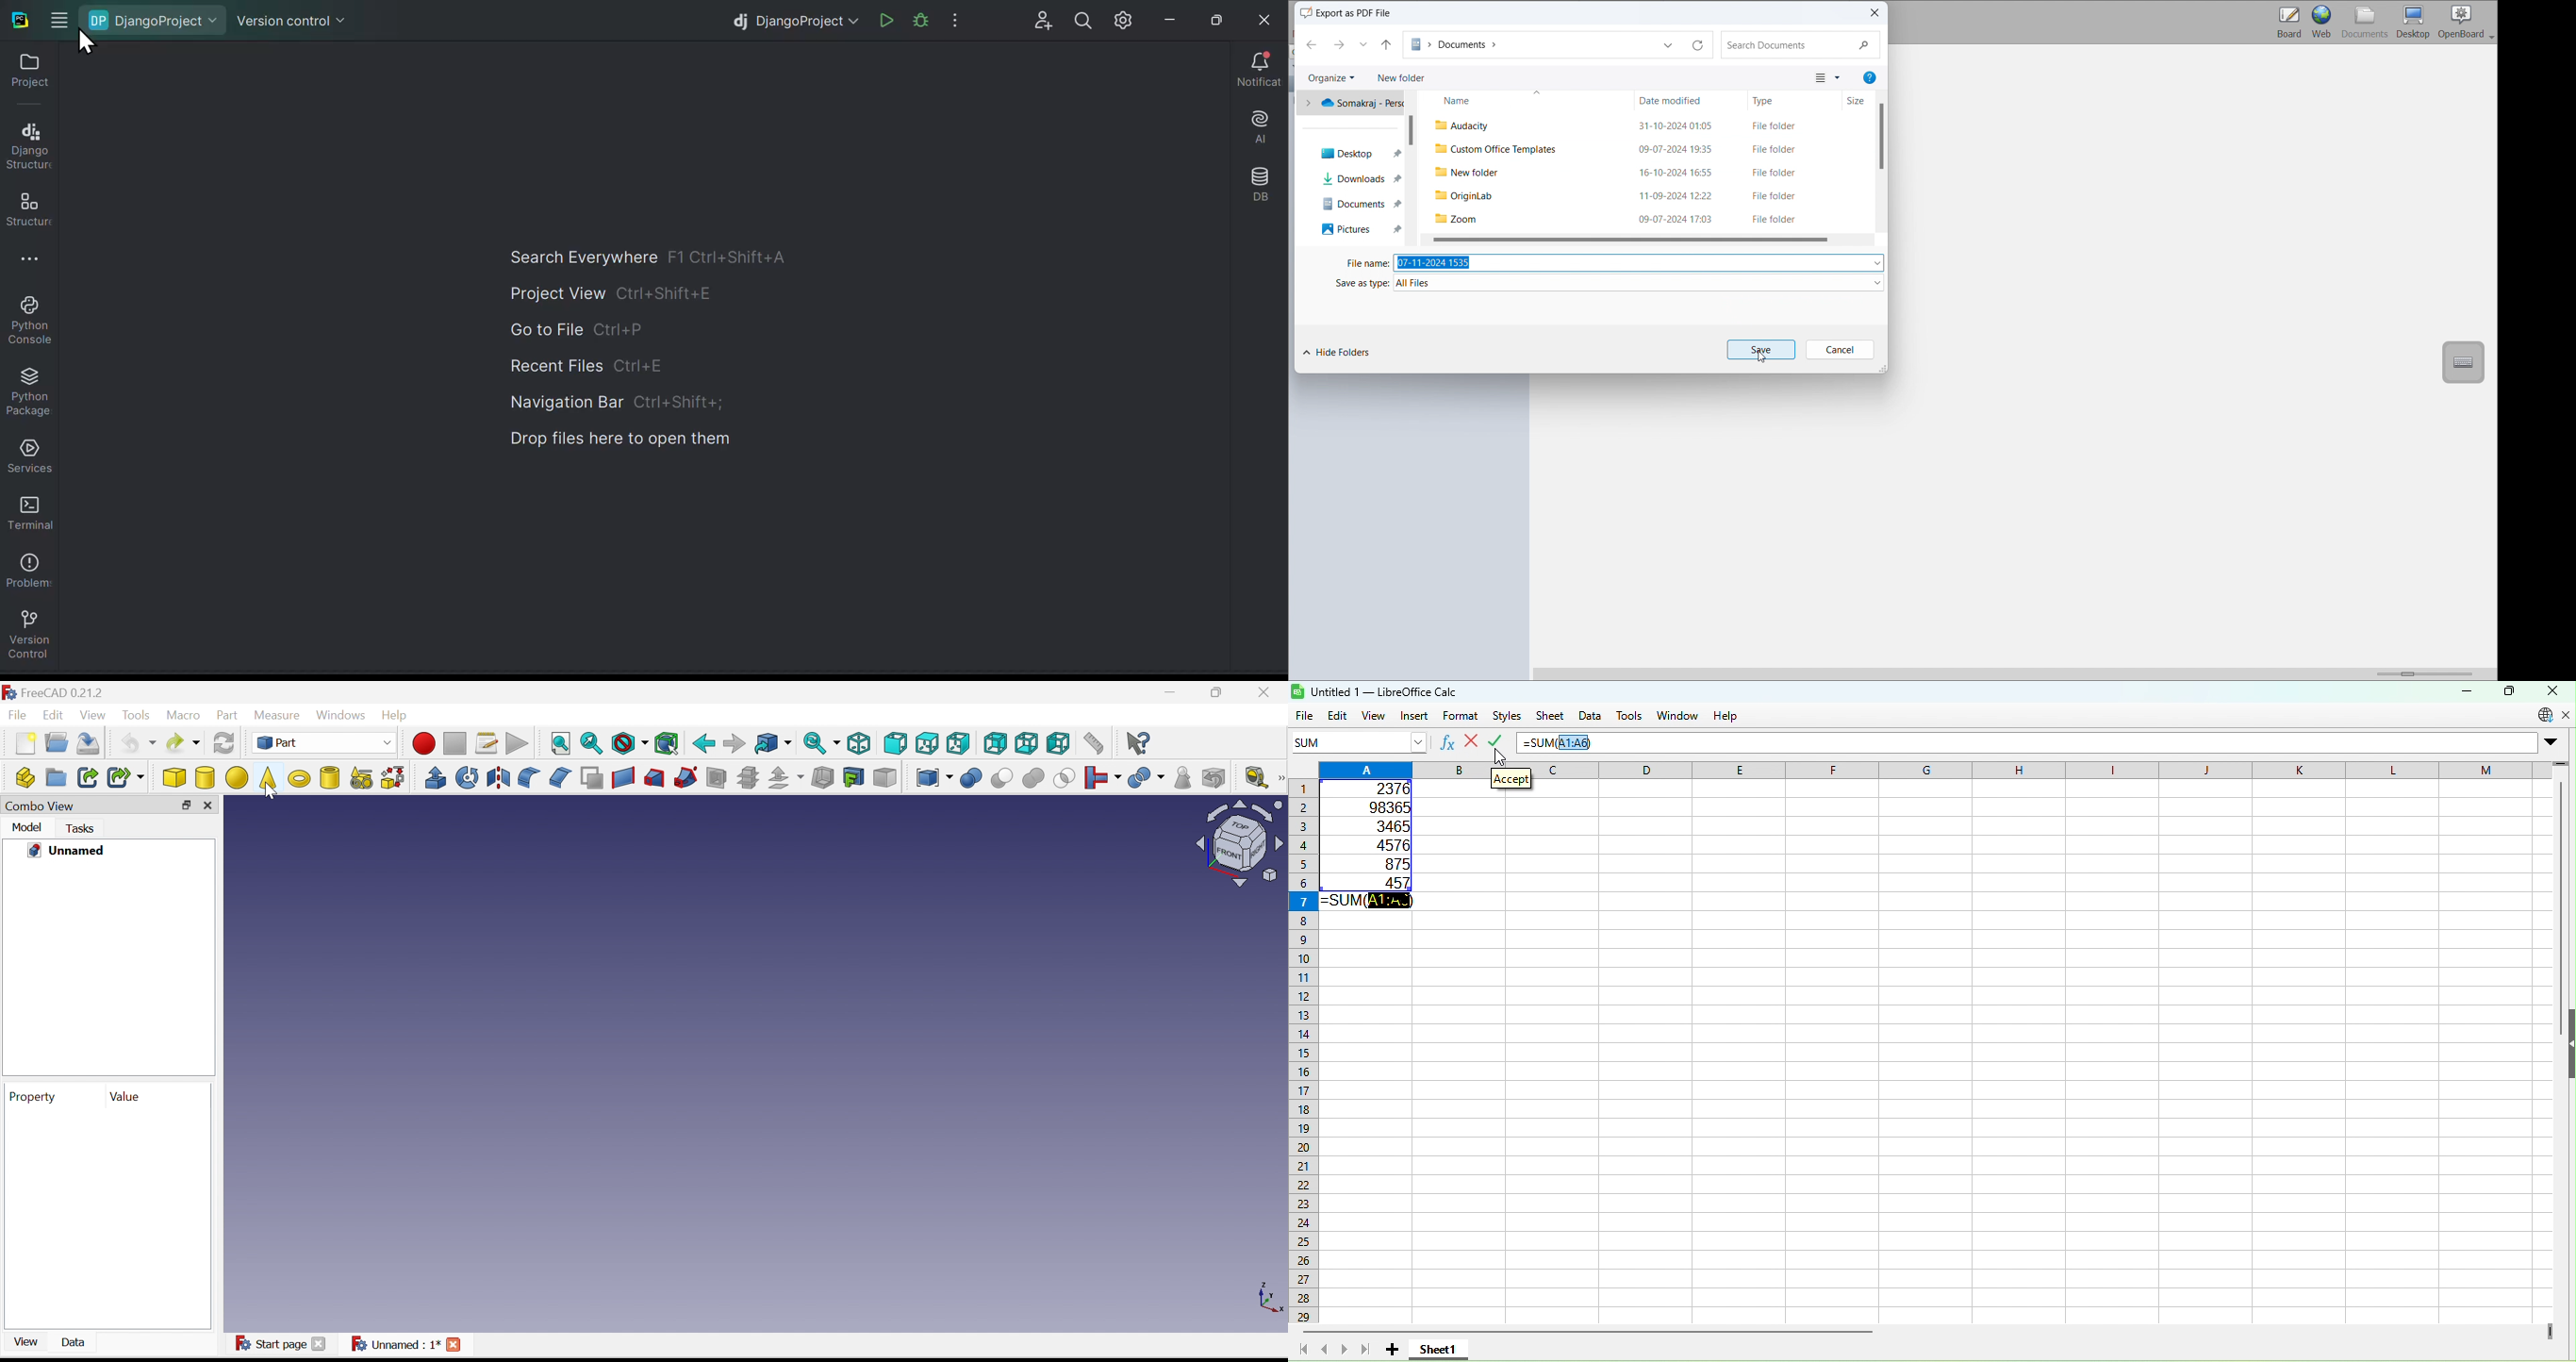  I want to click on Join objects, so click(1102, 778).